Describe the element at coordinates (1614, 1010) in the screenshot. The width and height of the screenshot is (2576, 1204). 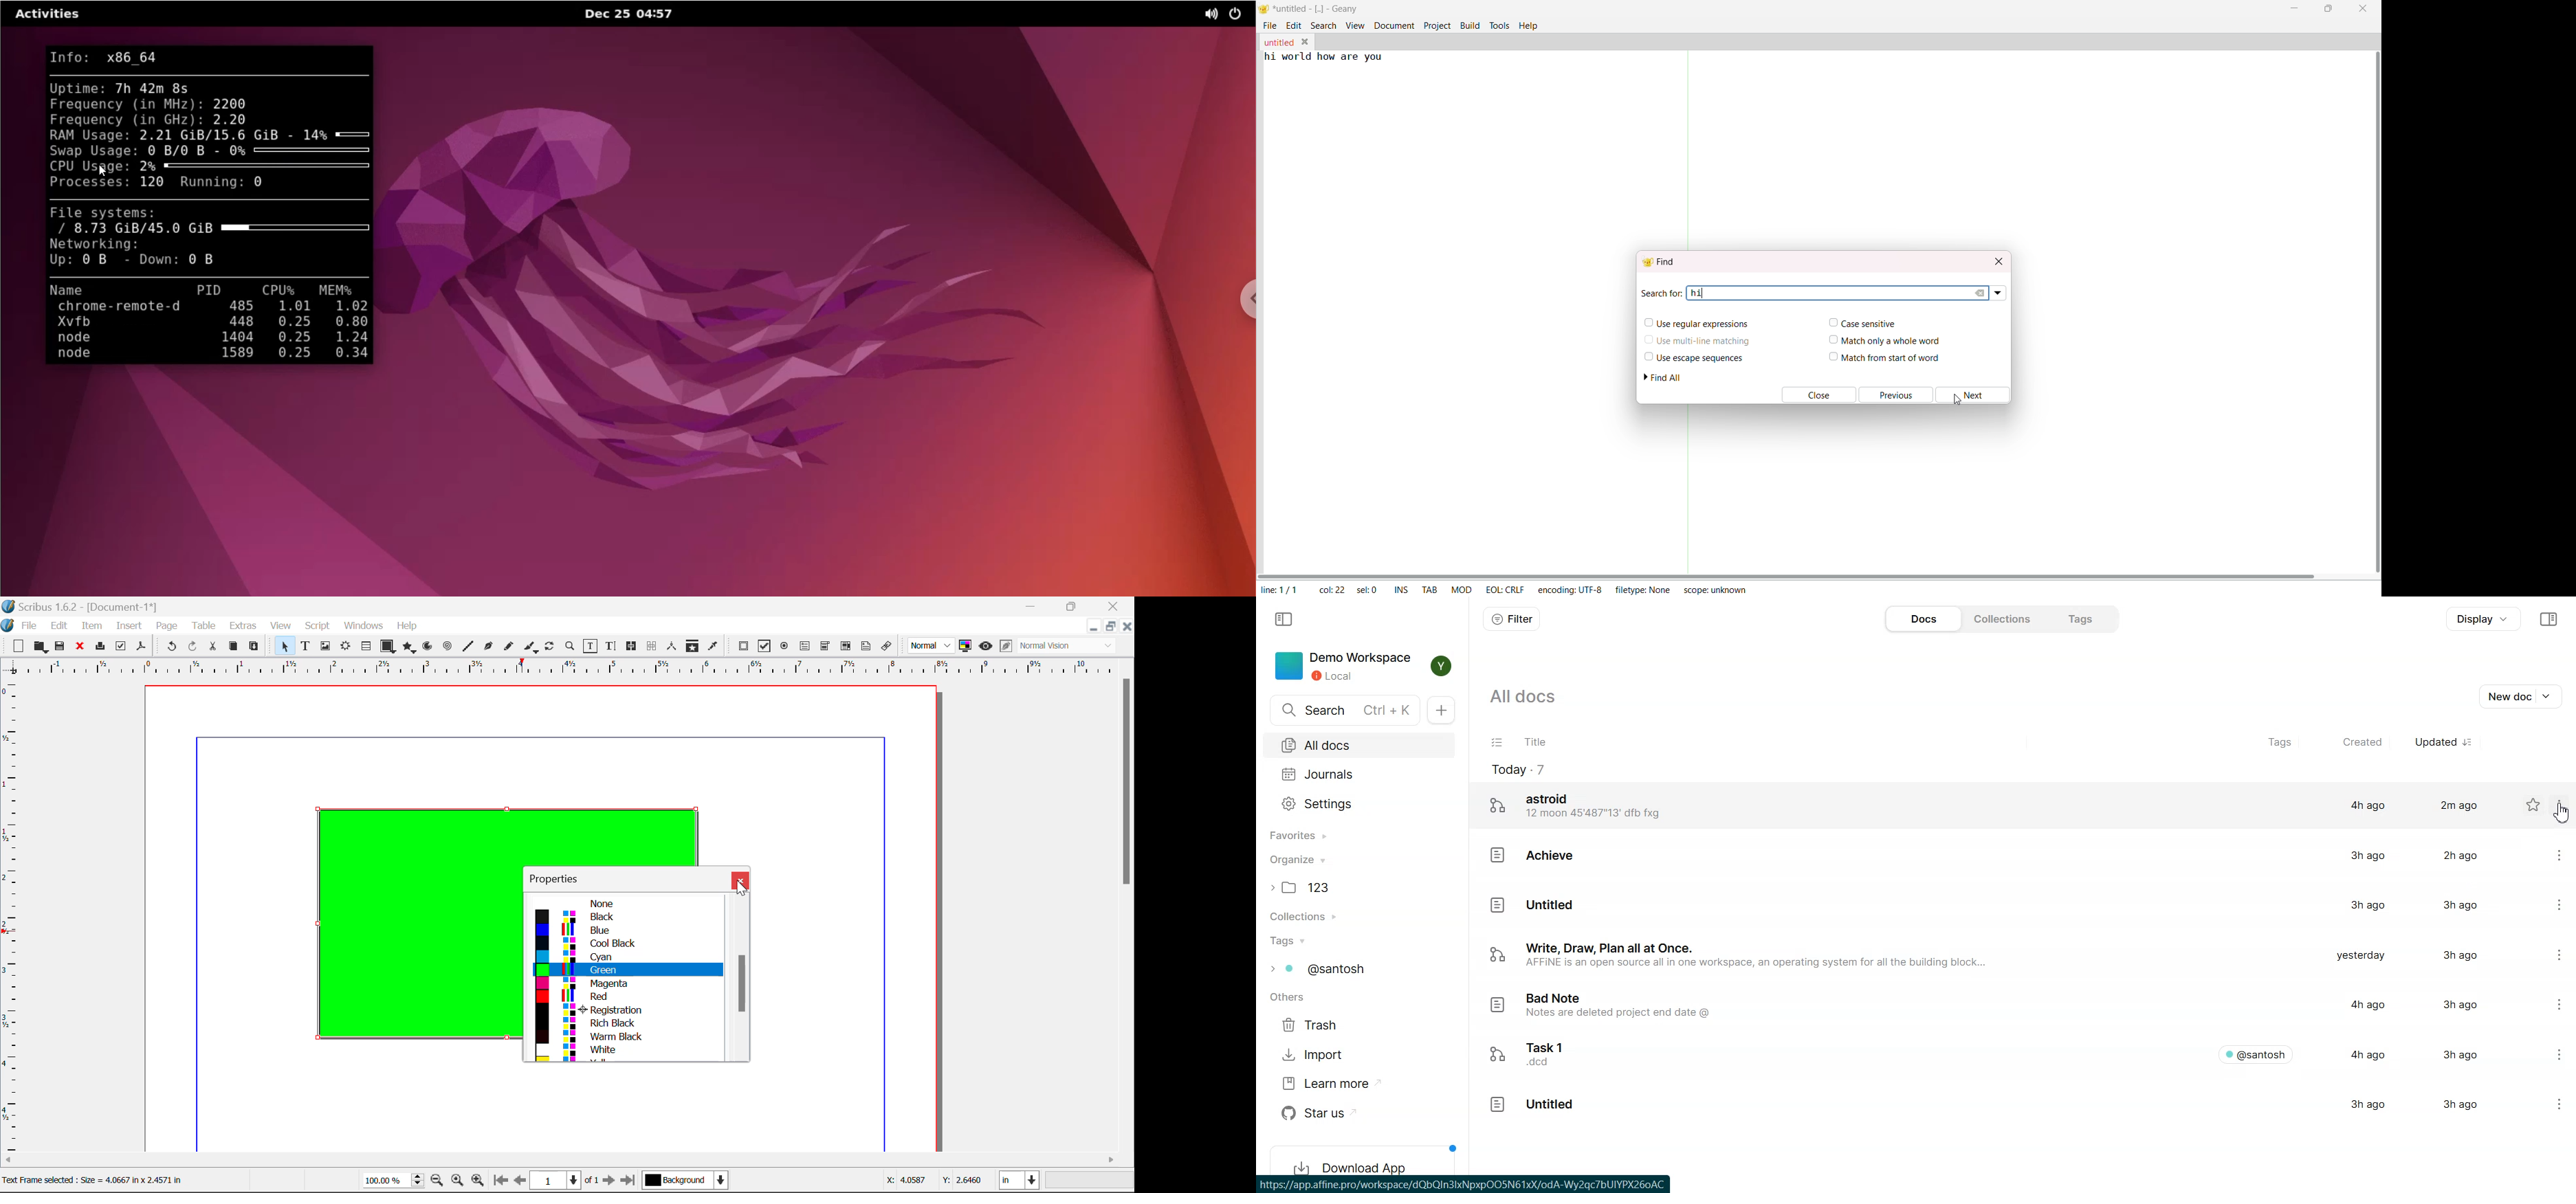
I see `Bad Note Notes are deleted project end date @` at that location.